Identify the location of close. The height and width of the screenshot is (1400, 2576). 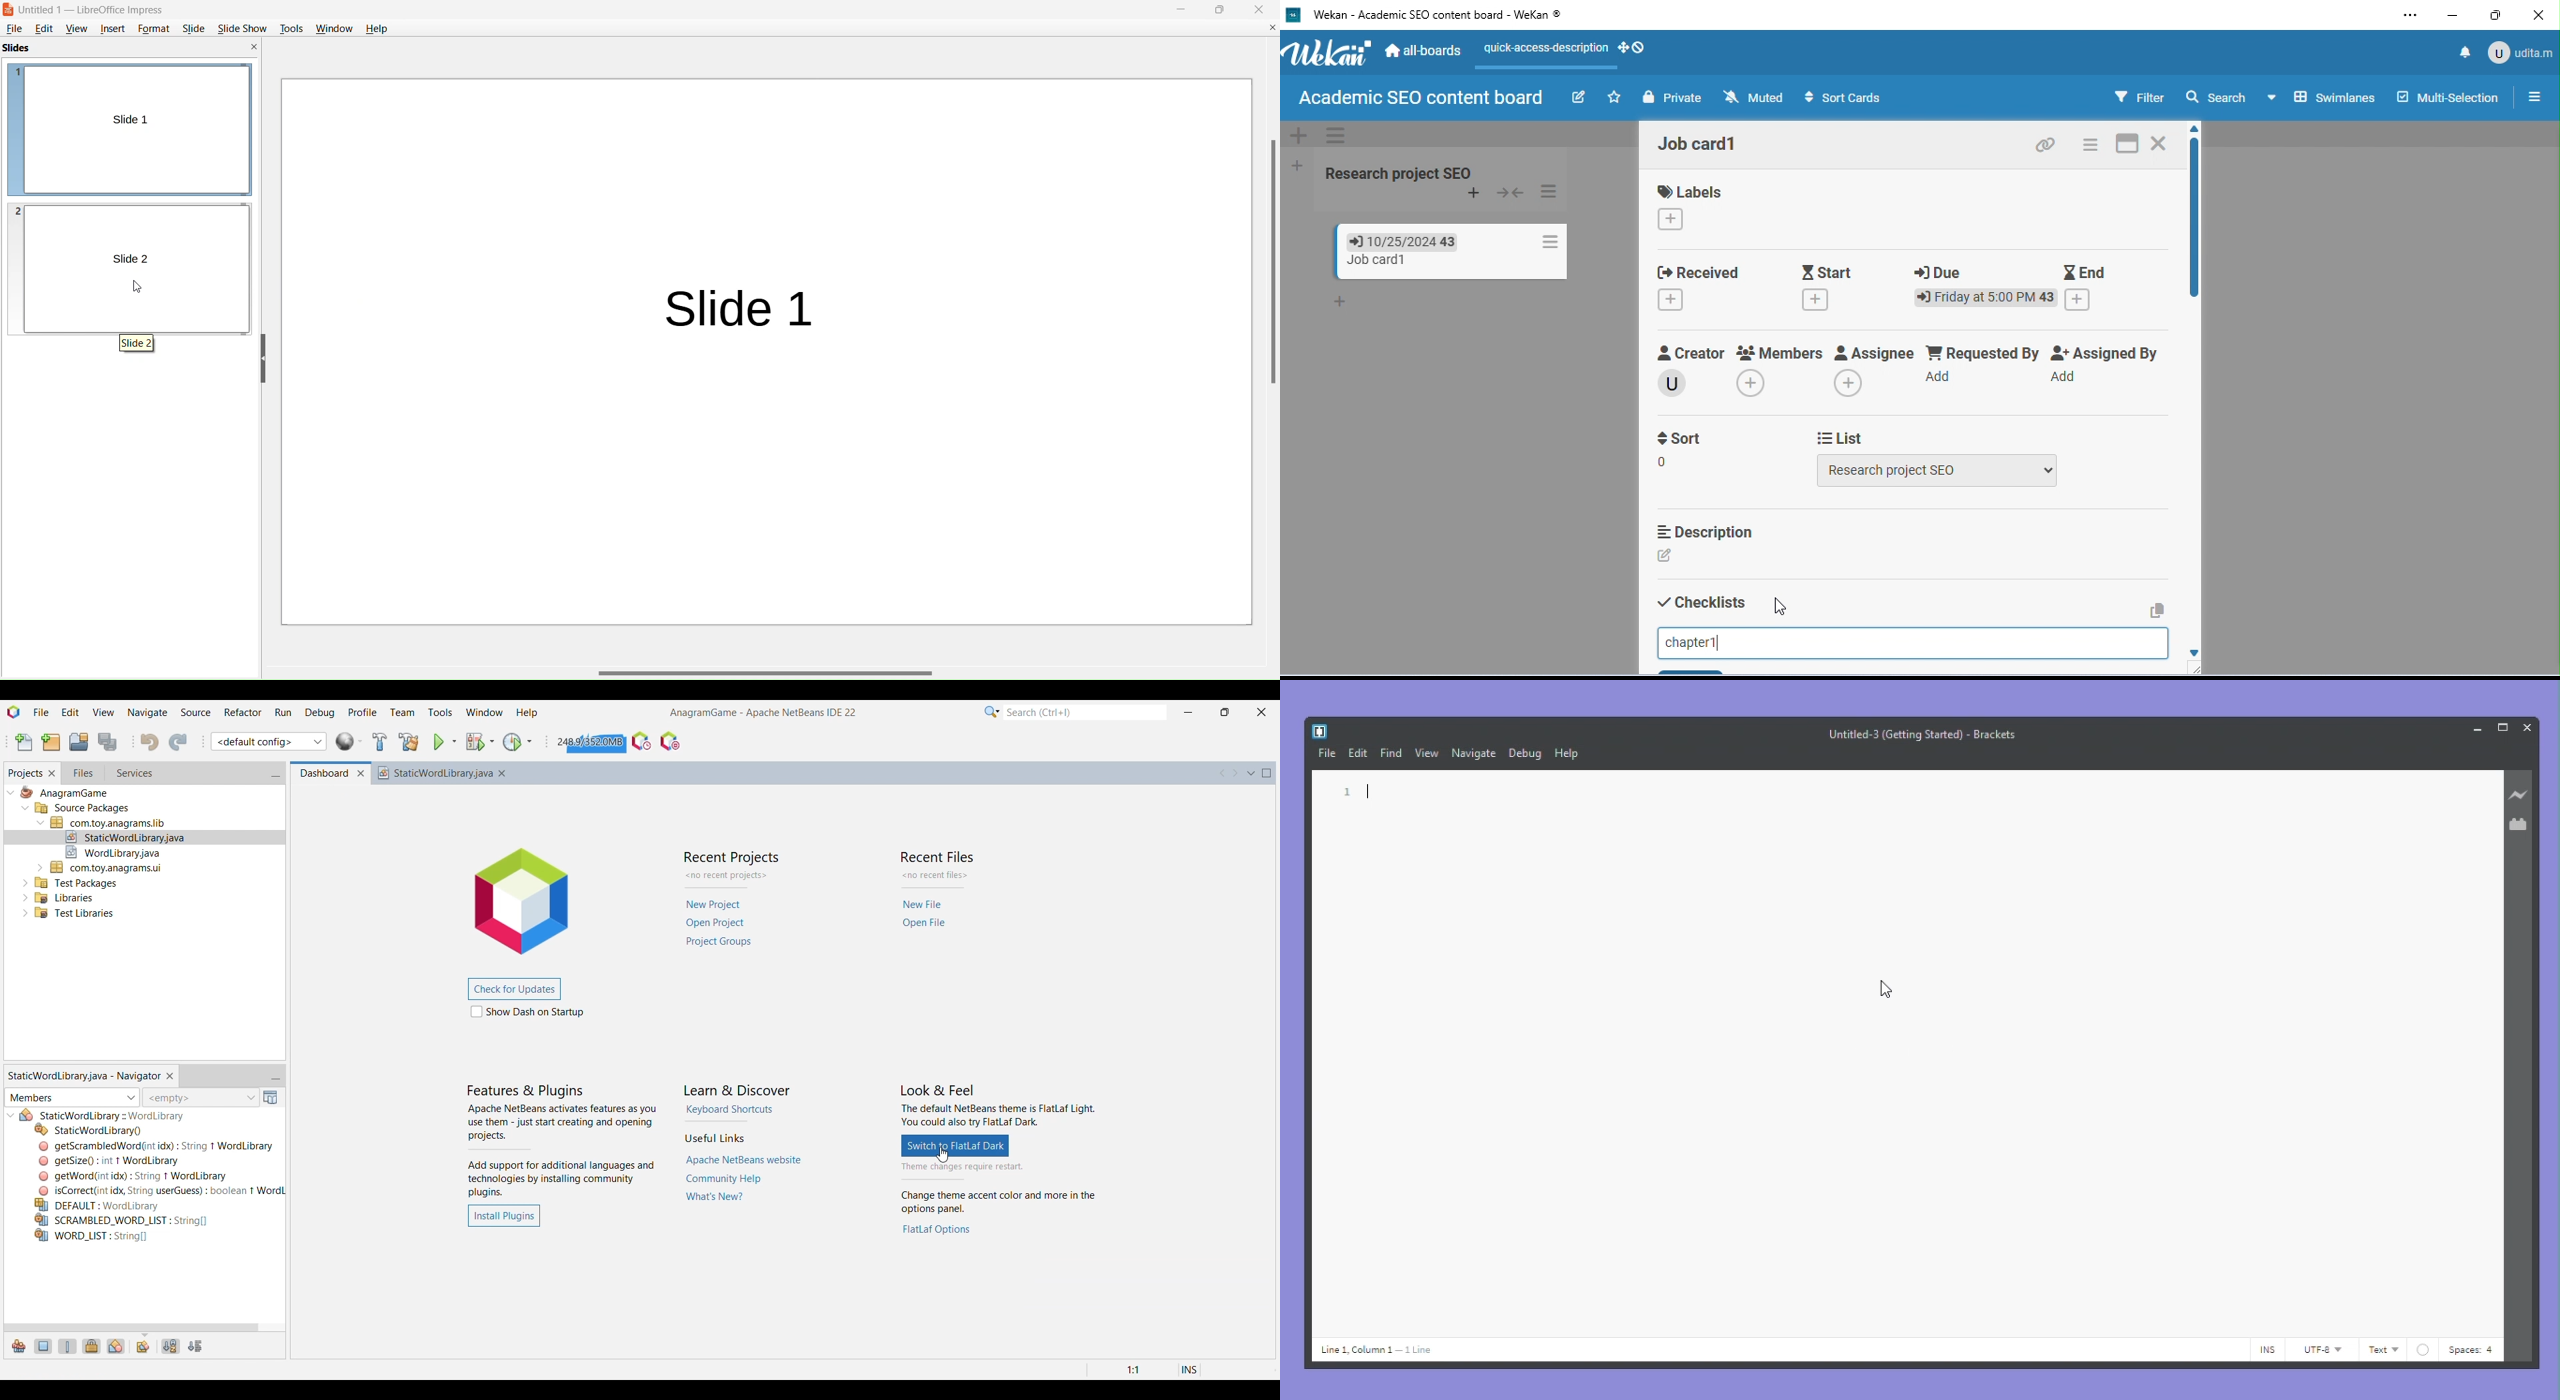
(1260, 9).